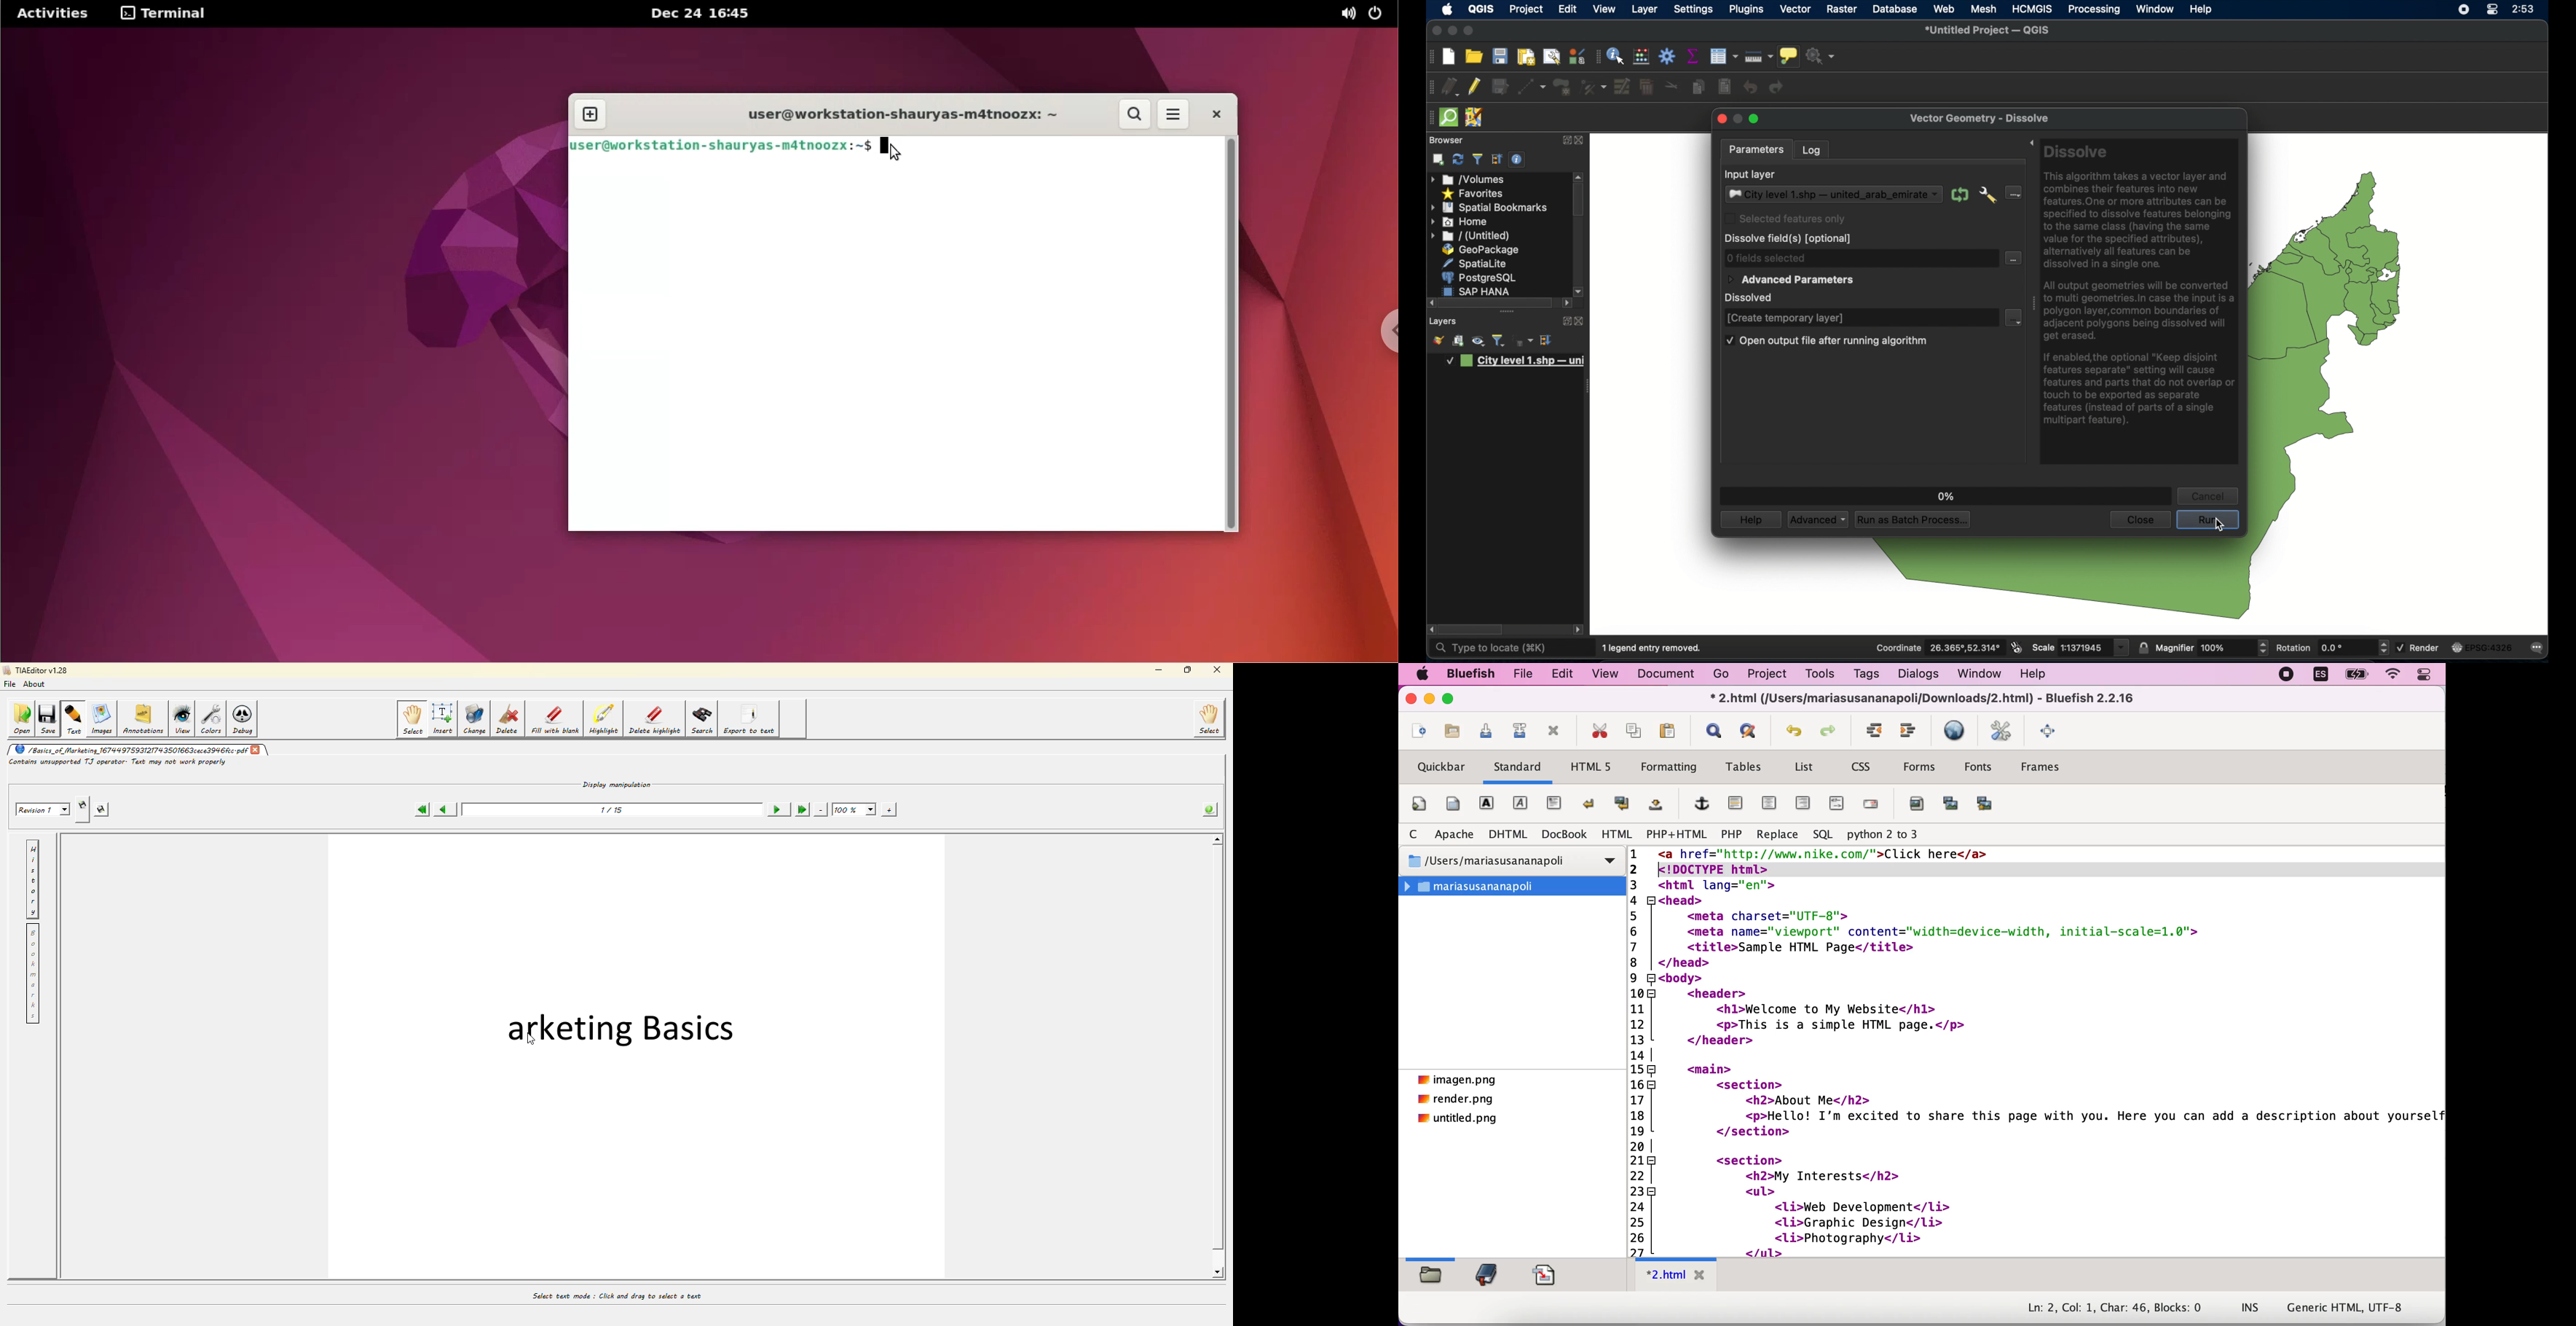 This screenshot has height=1344, width=2576. I want to click on selected features only, so click(1785, 219).